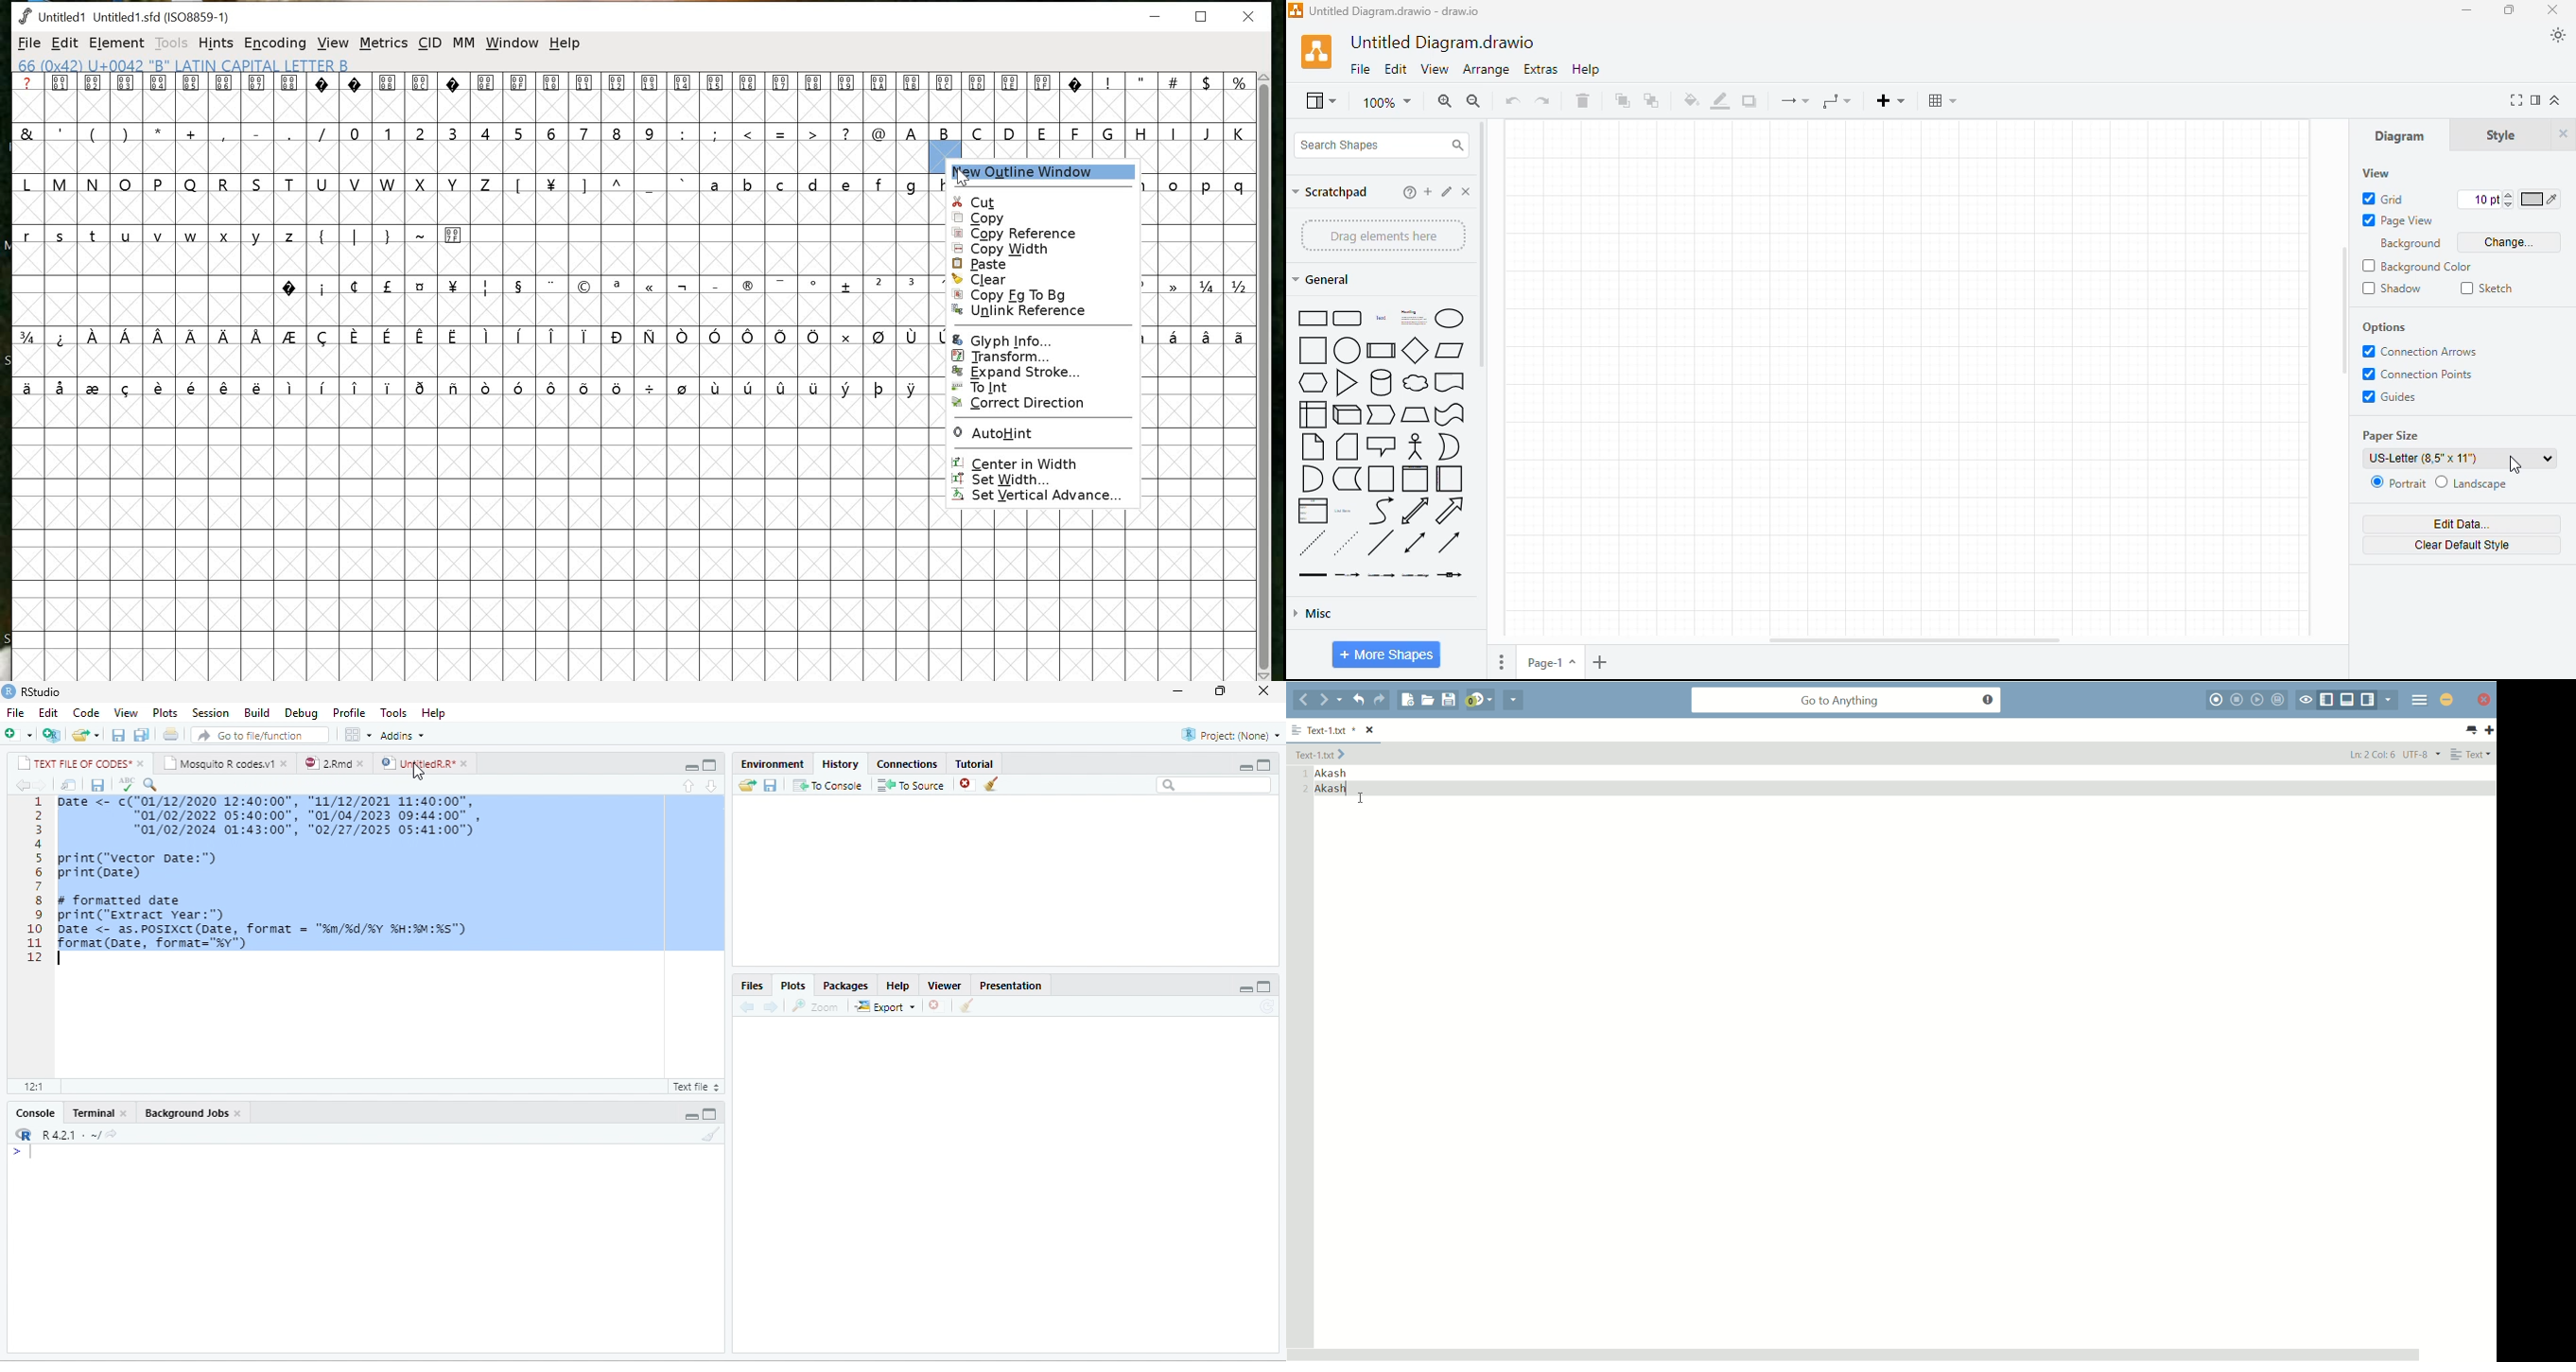 Image resolution: width=2576 pixels, height=1372 pixels. Describe the element at coordinates (909, 784) in the screenshot. I see `To source` at that location.